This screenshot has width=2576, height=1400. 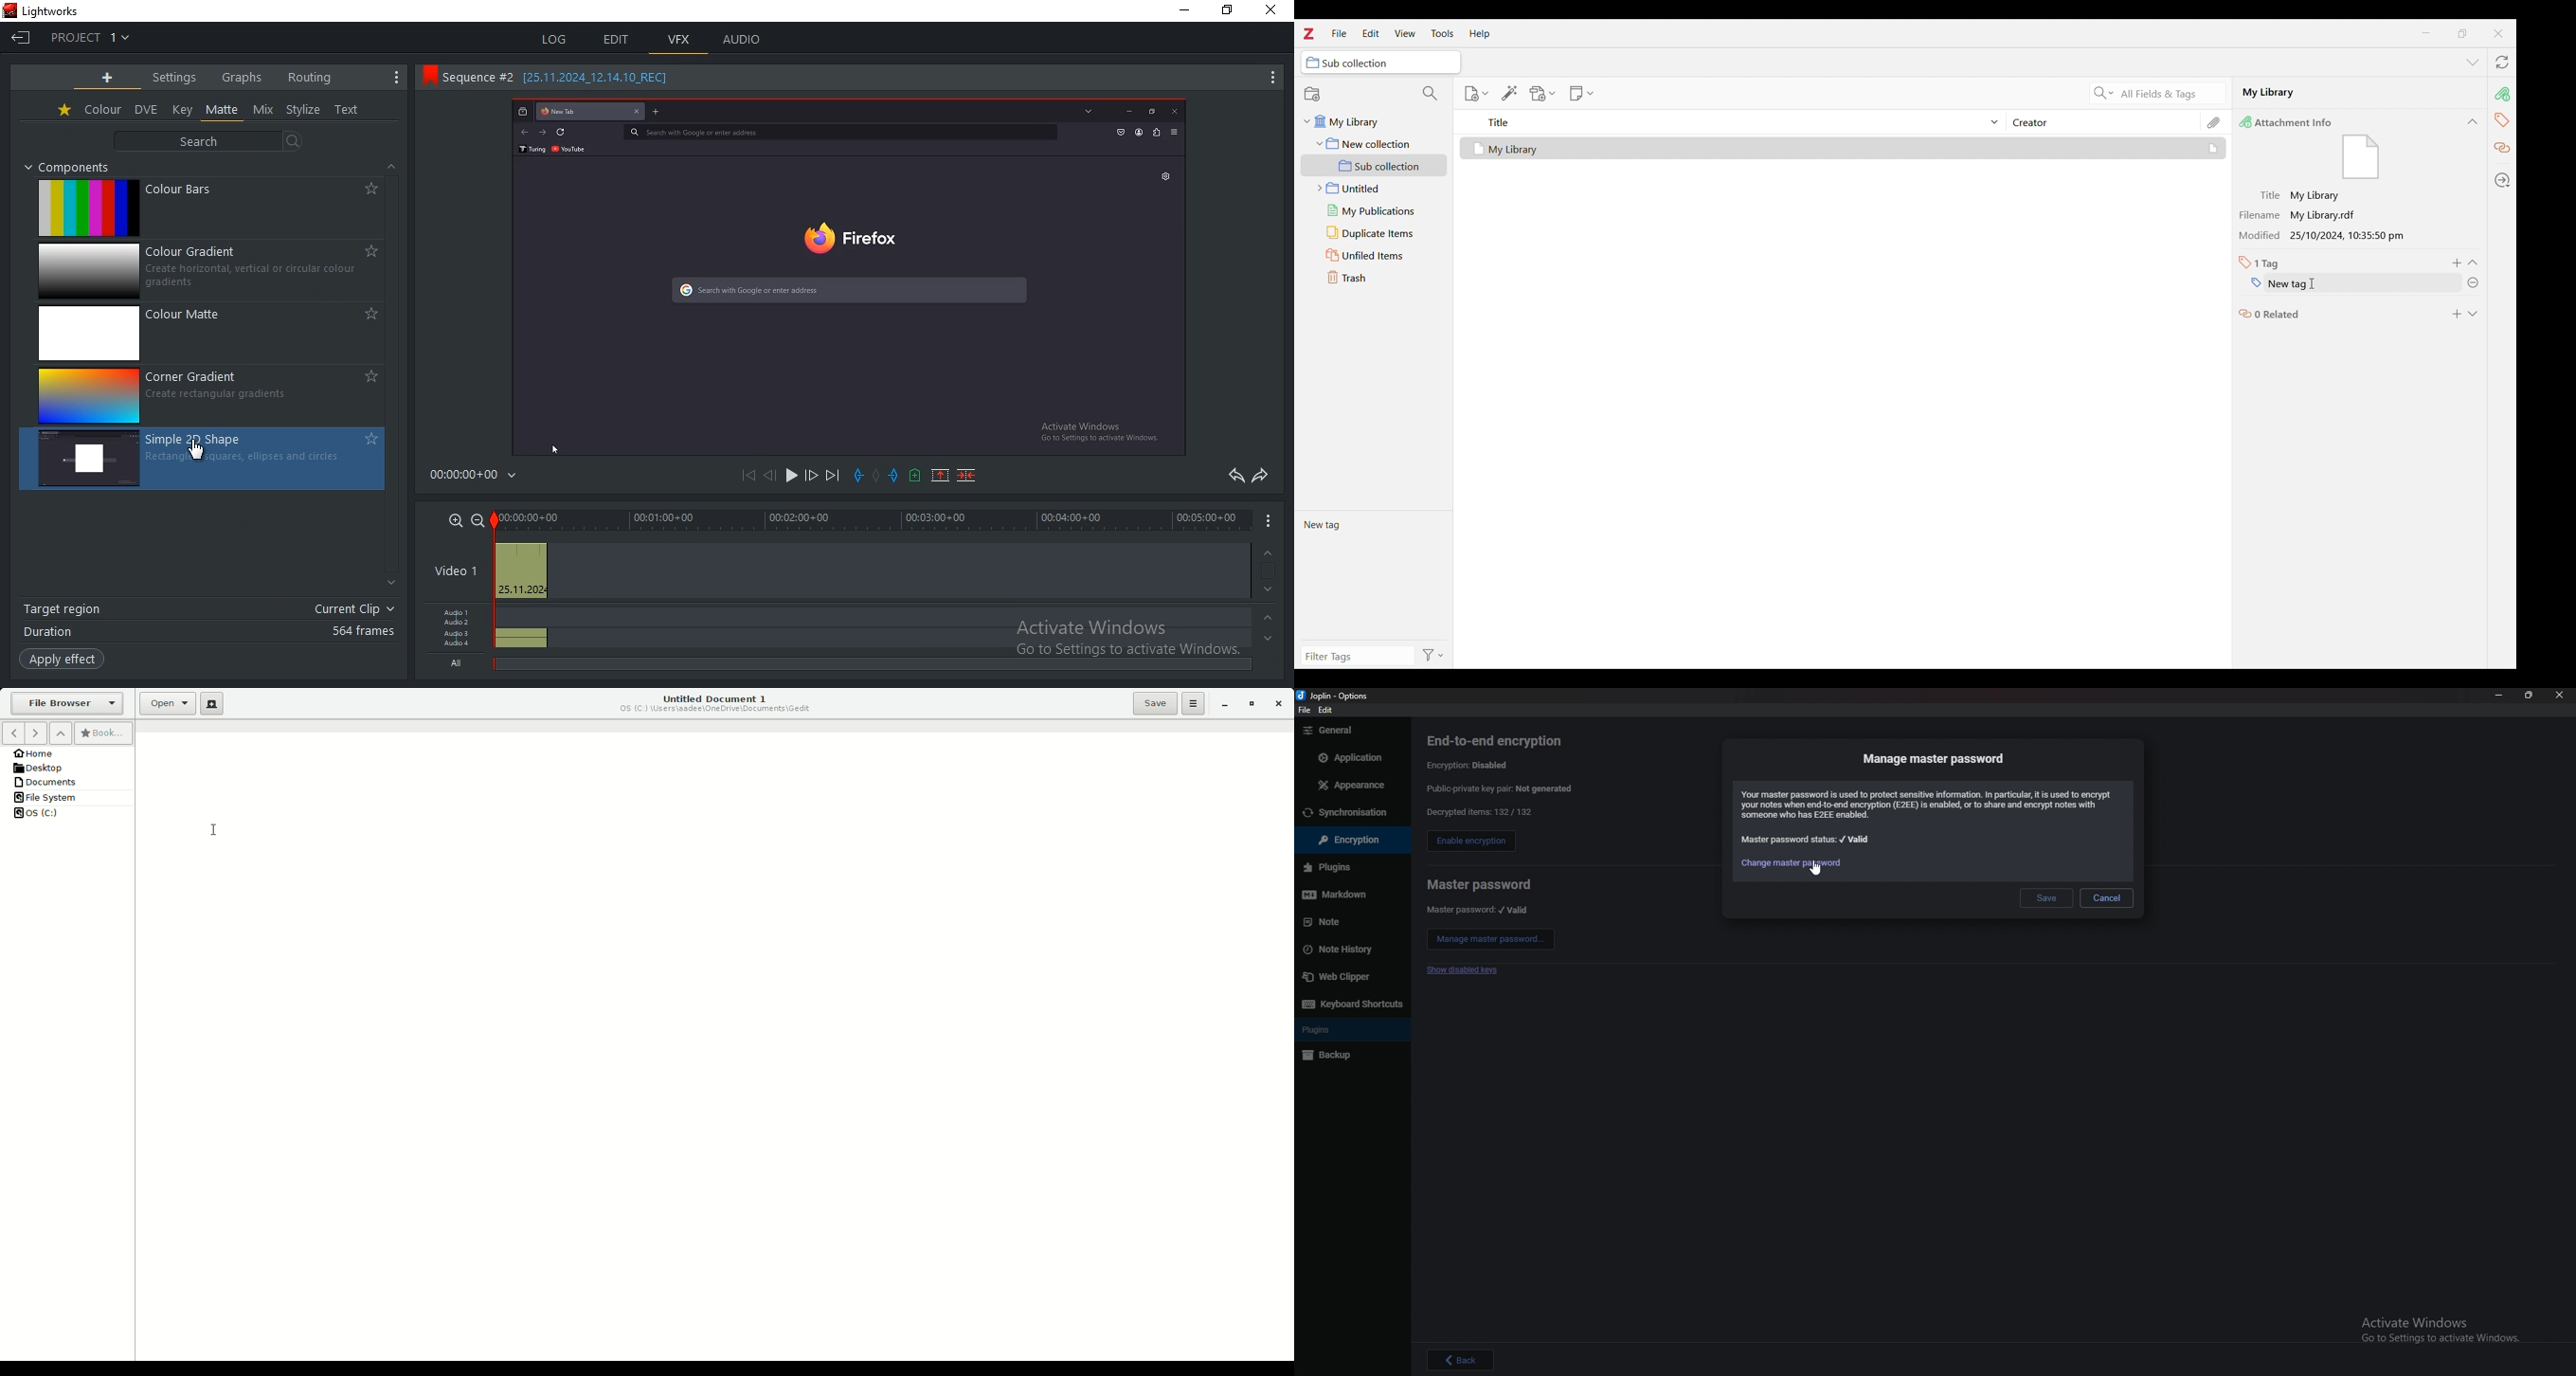 What do you see at coordinates (969, 475) in the screenshot?
I see `delete a marked section` at bounding box center [969, 475].